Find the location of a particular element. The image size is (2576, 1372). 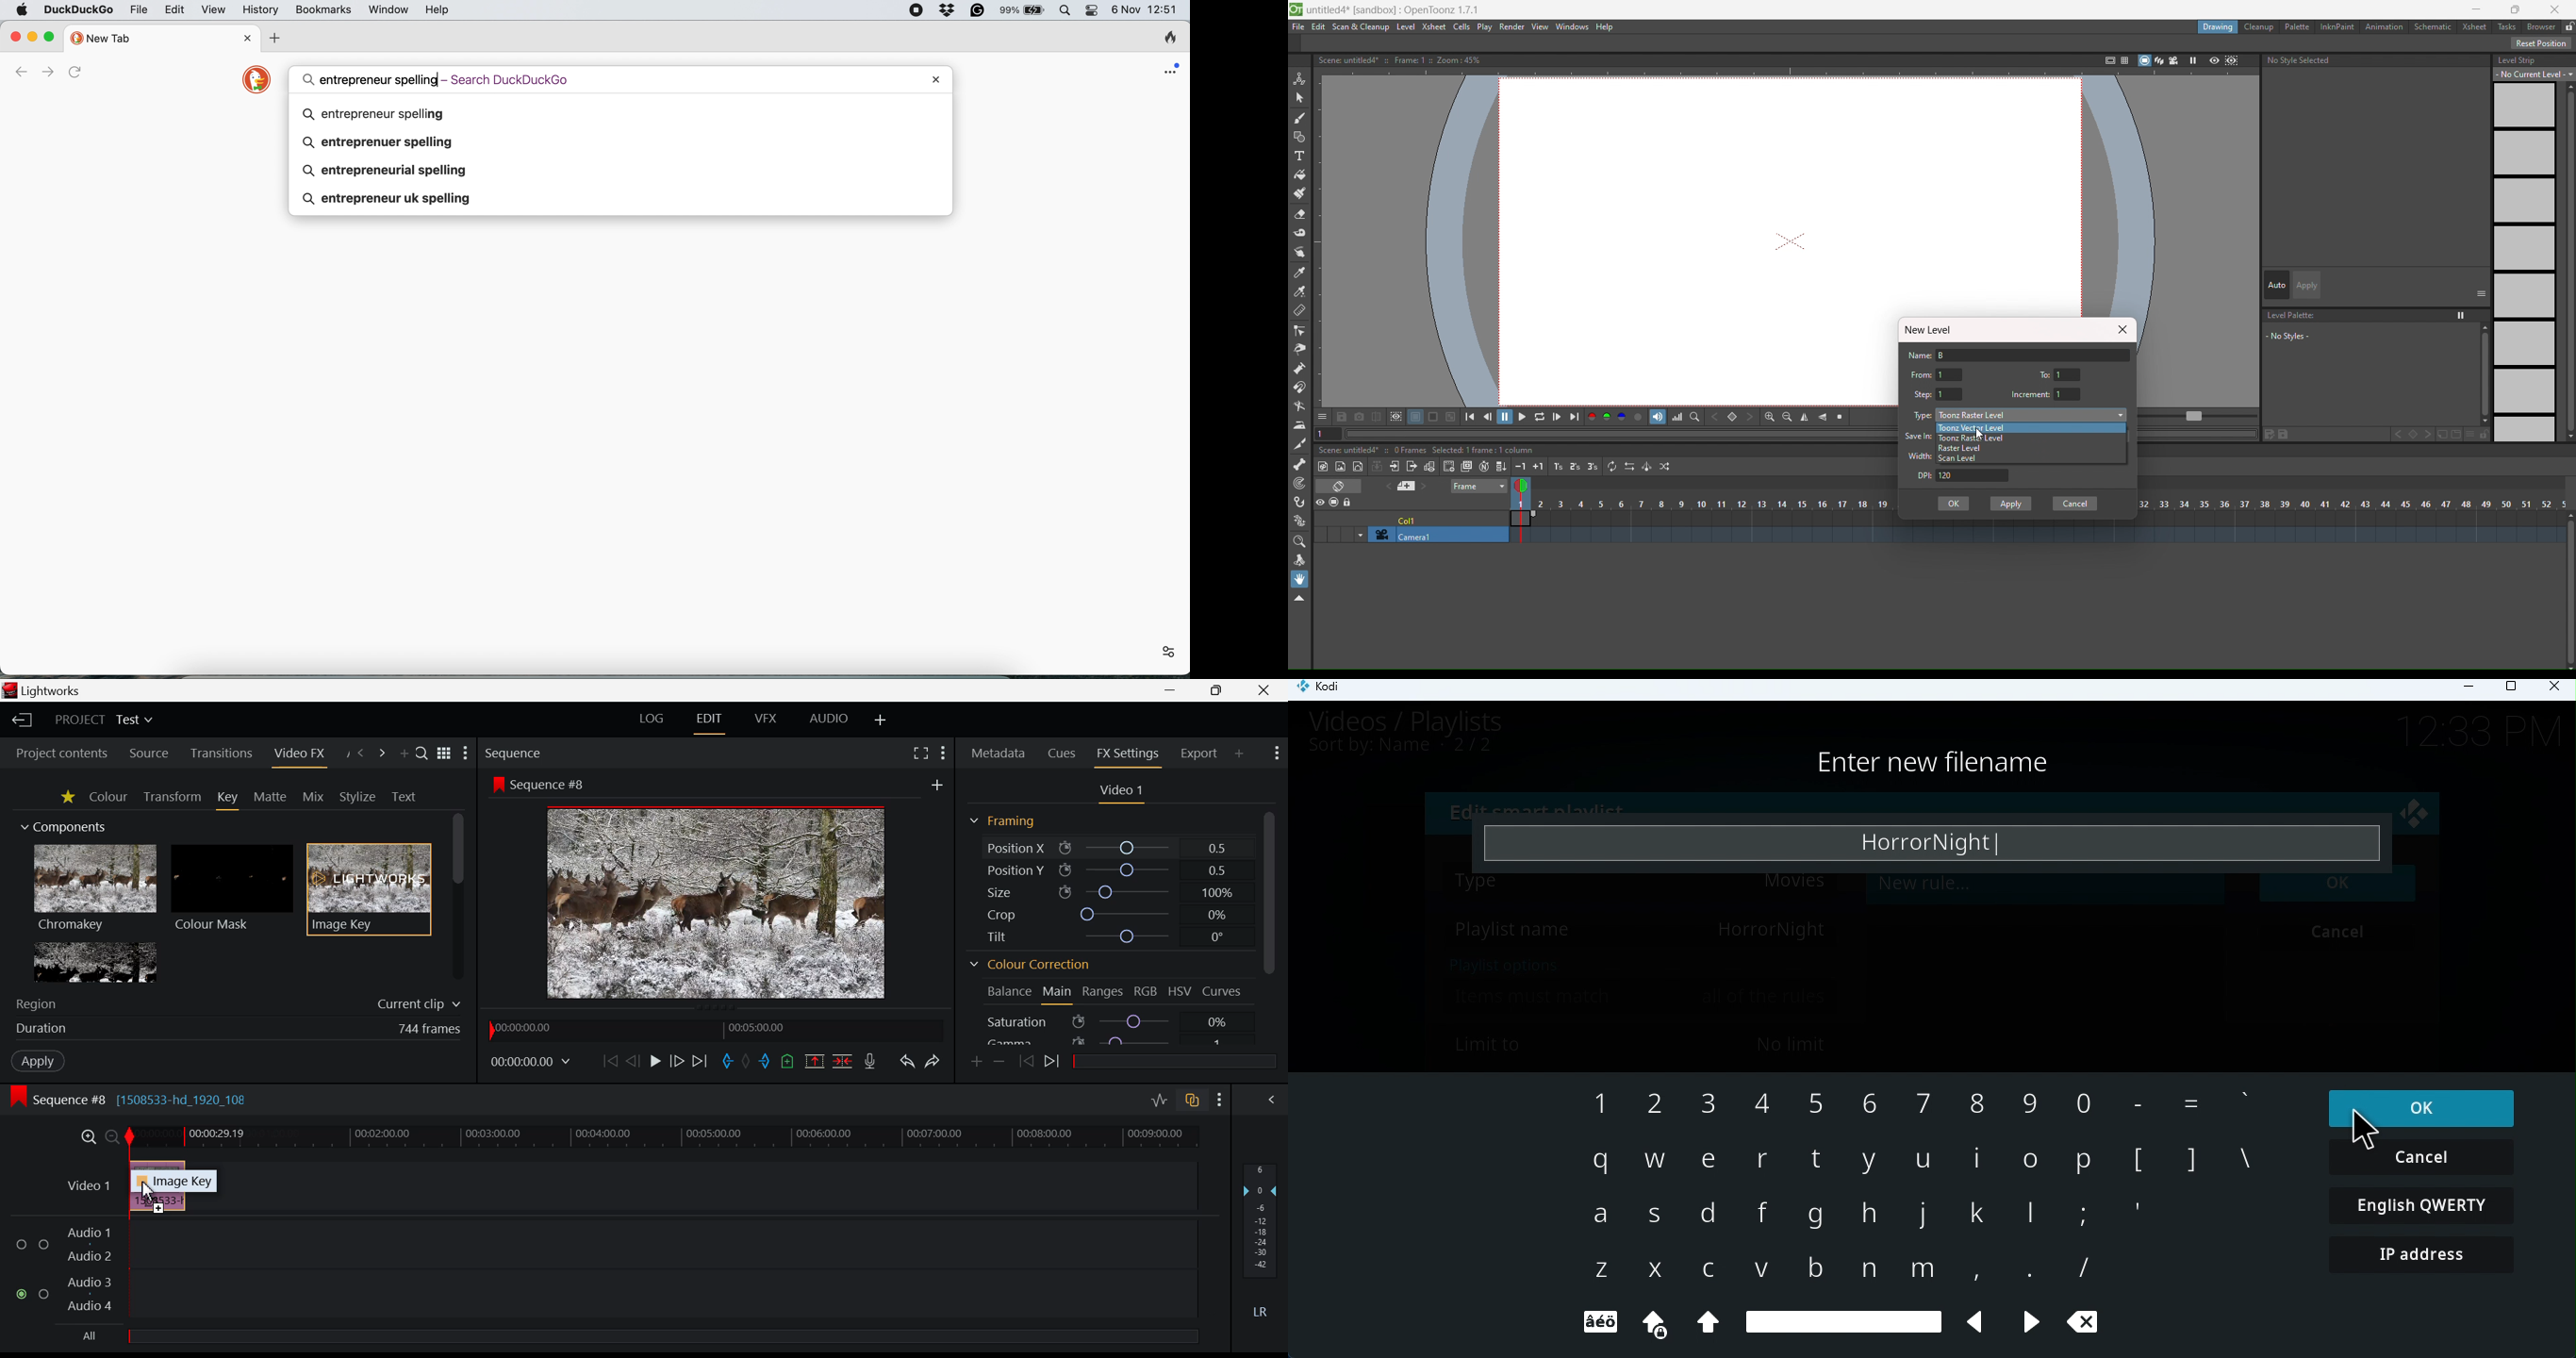

Undo is located at coordinates (909, 1061).